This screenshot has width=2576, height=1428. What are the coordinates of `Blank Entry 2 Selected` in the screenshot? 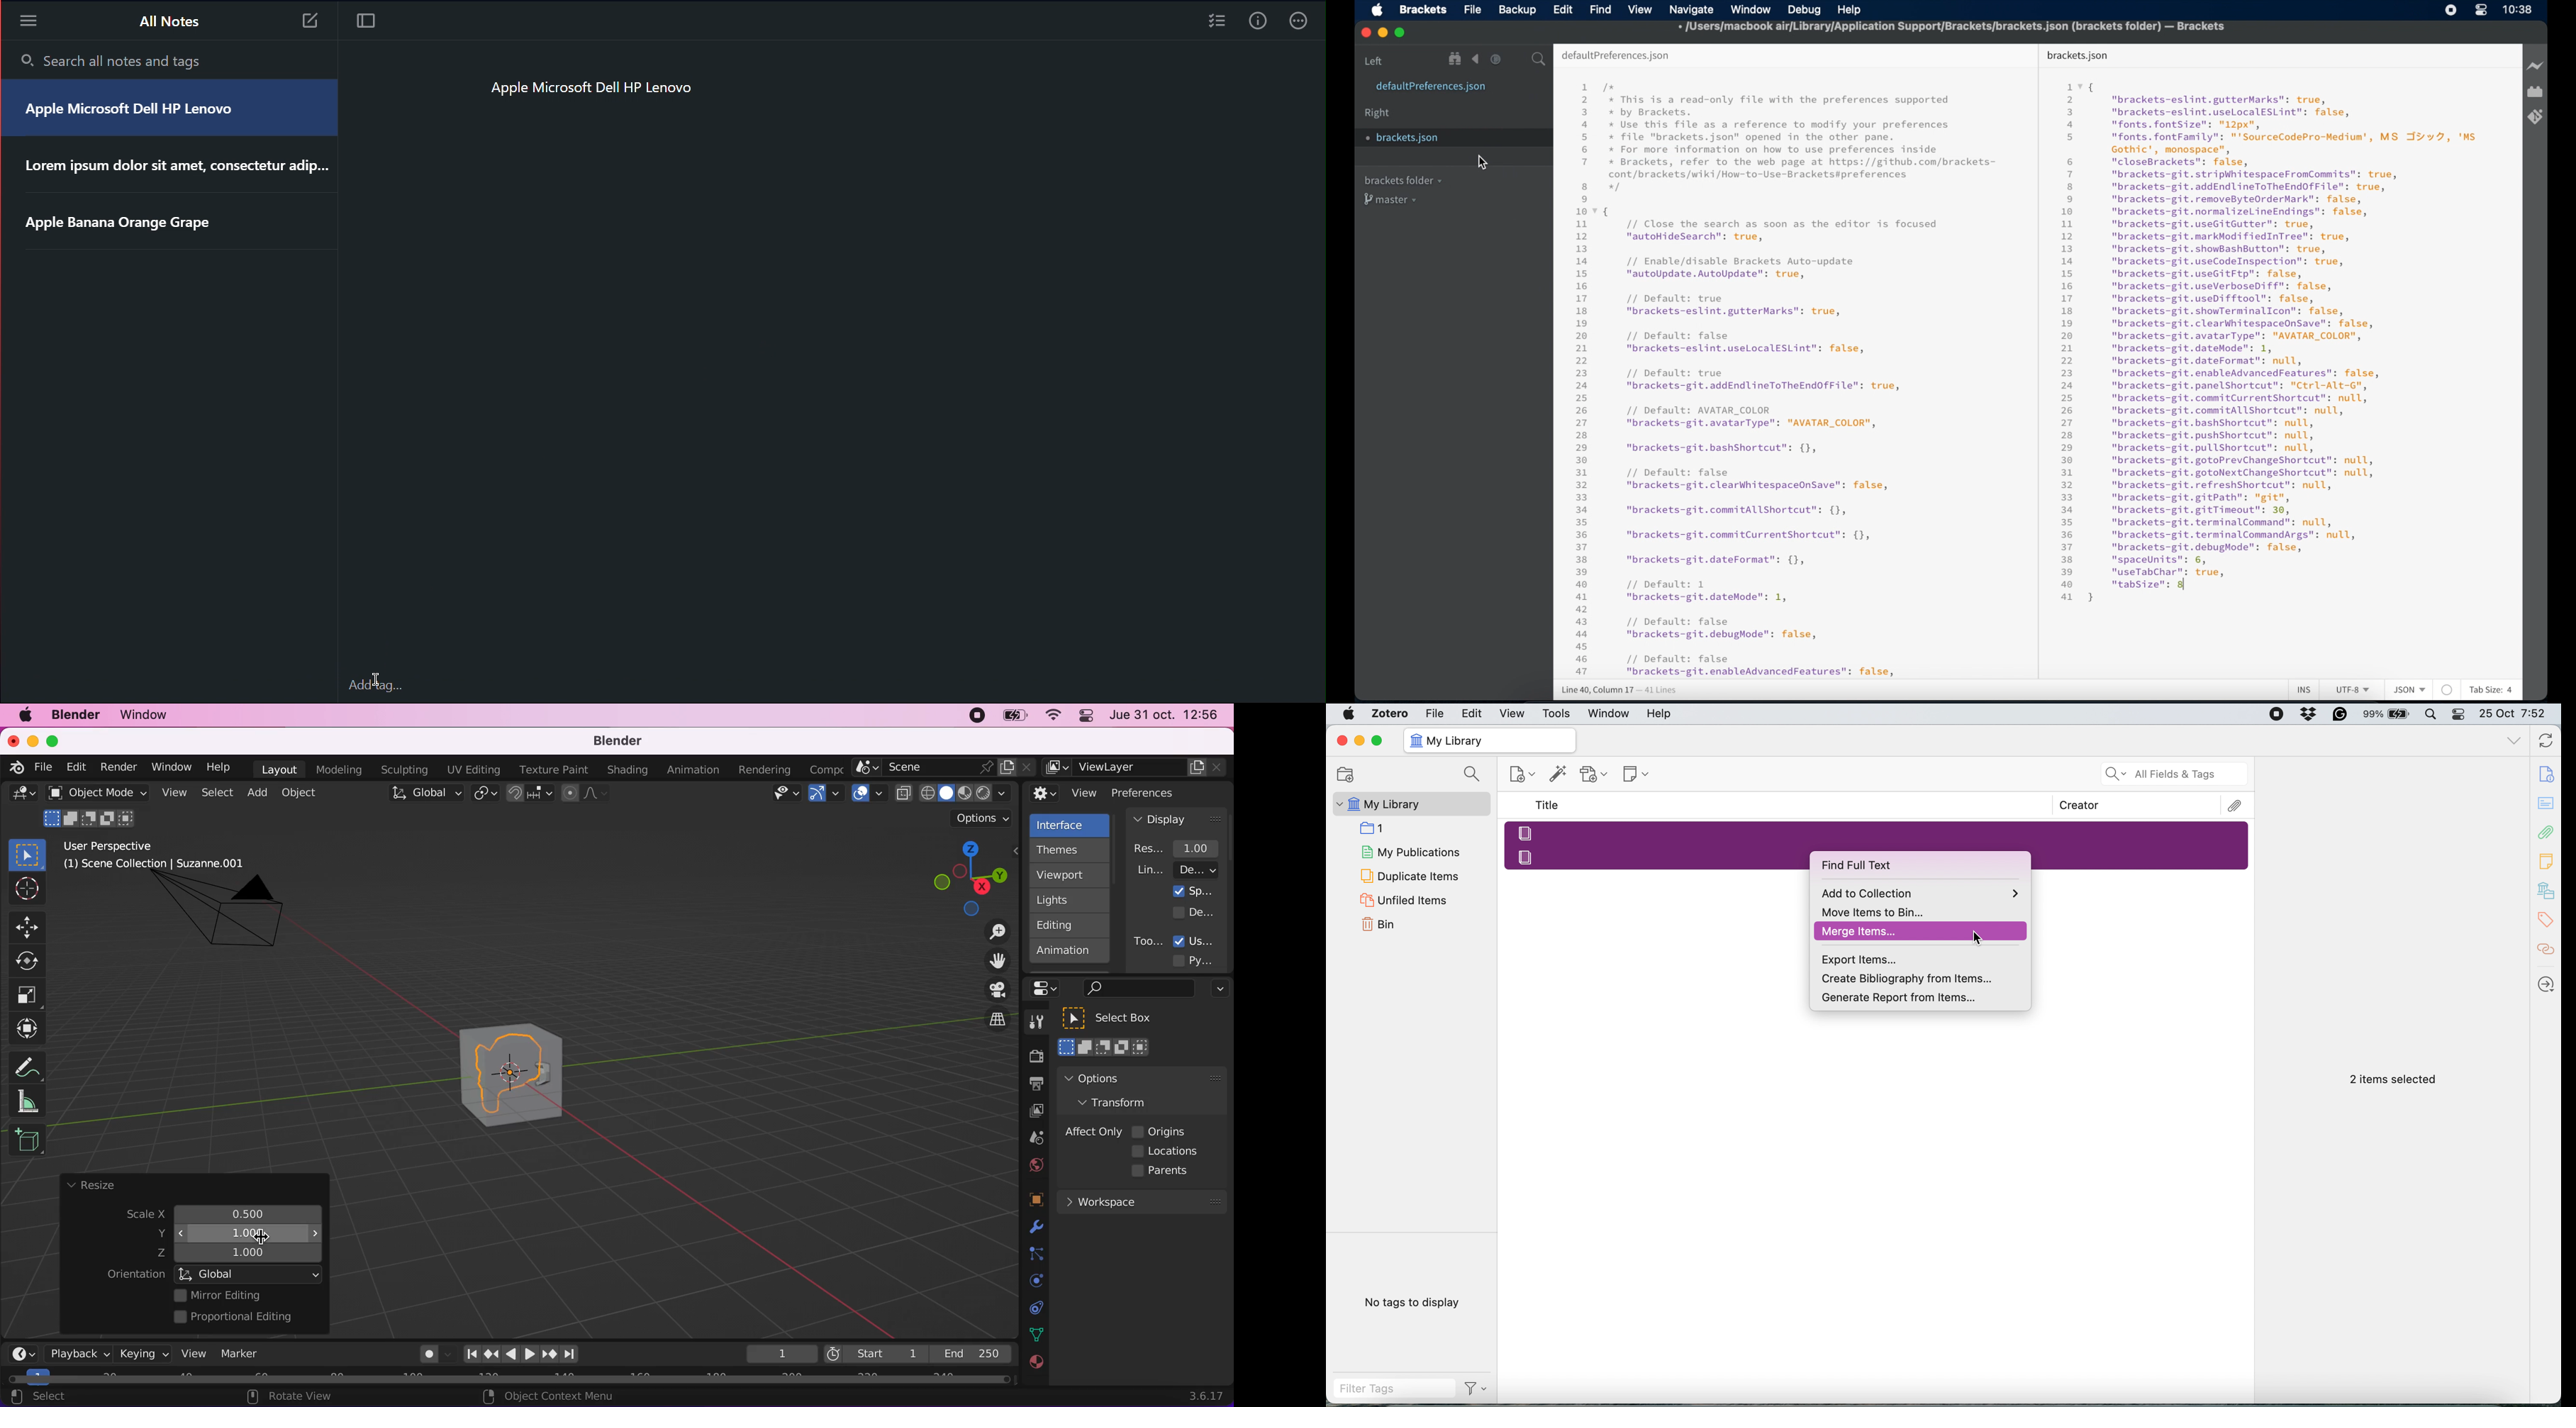 It's located at (1656, 856).